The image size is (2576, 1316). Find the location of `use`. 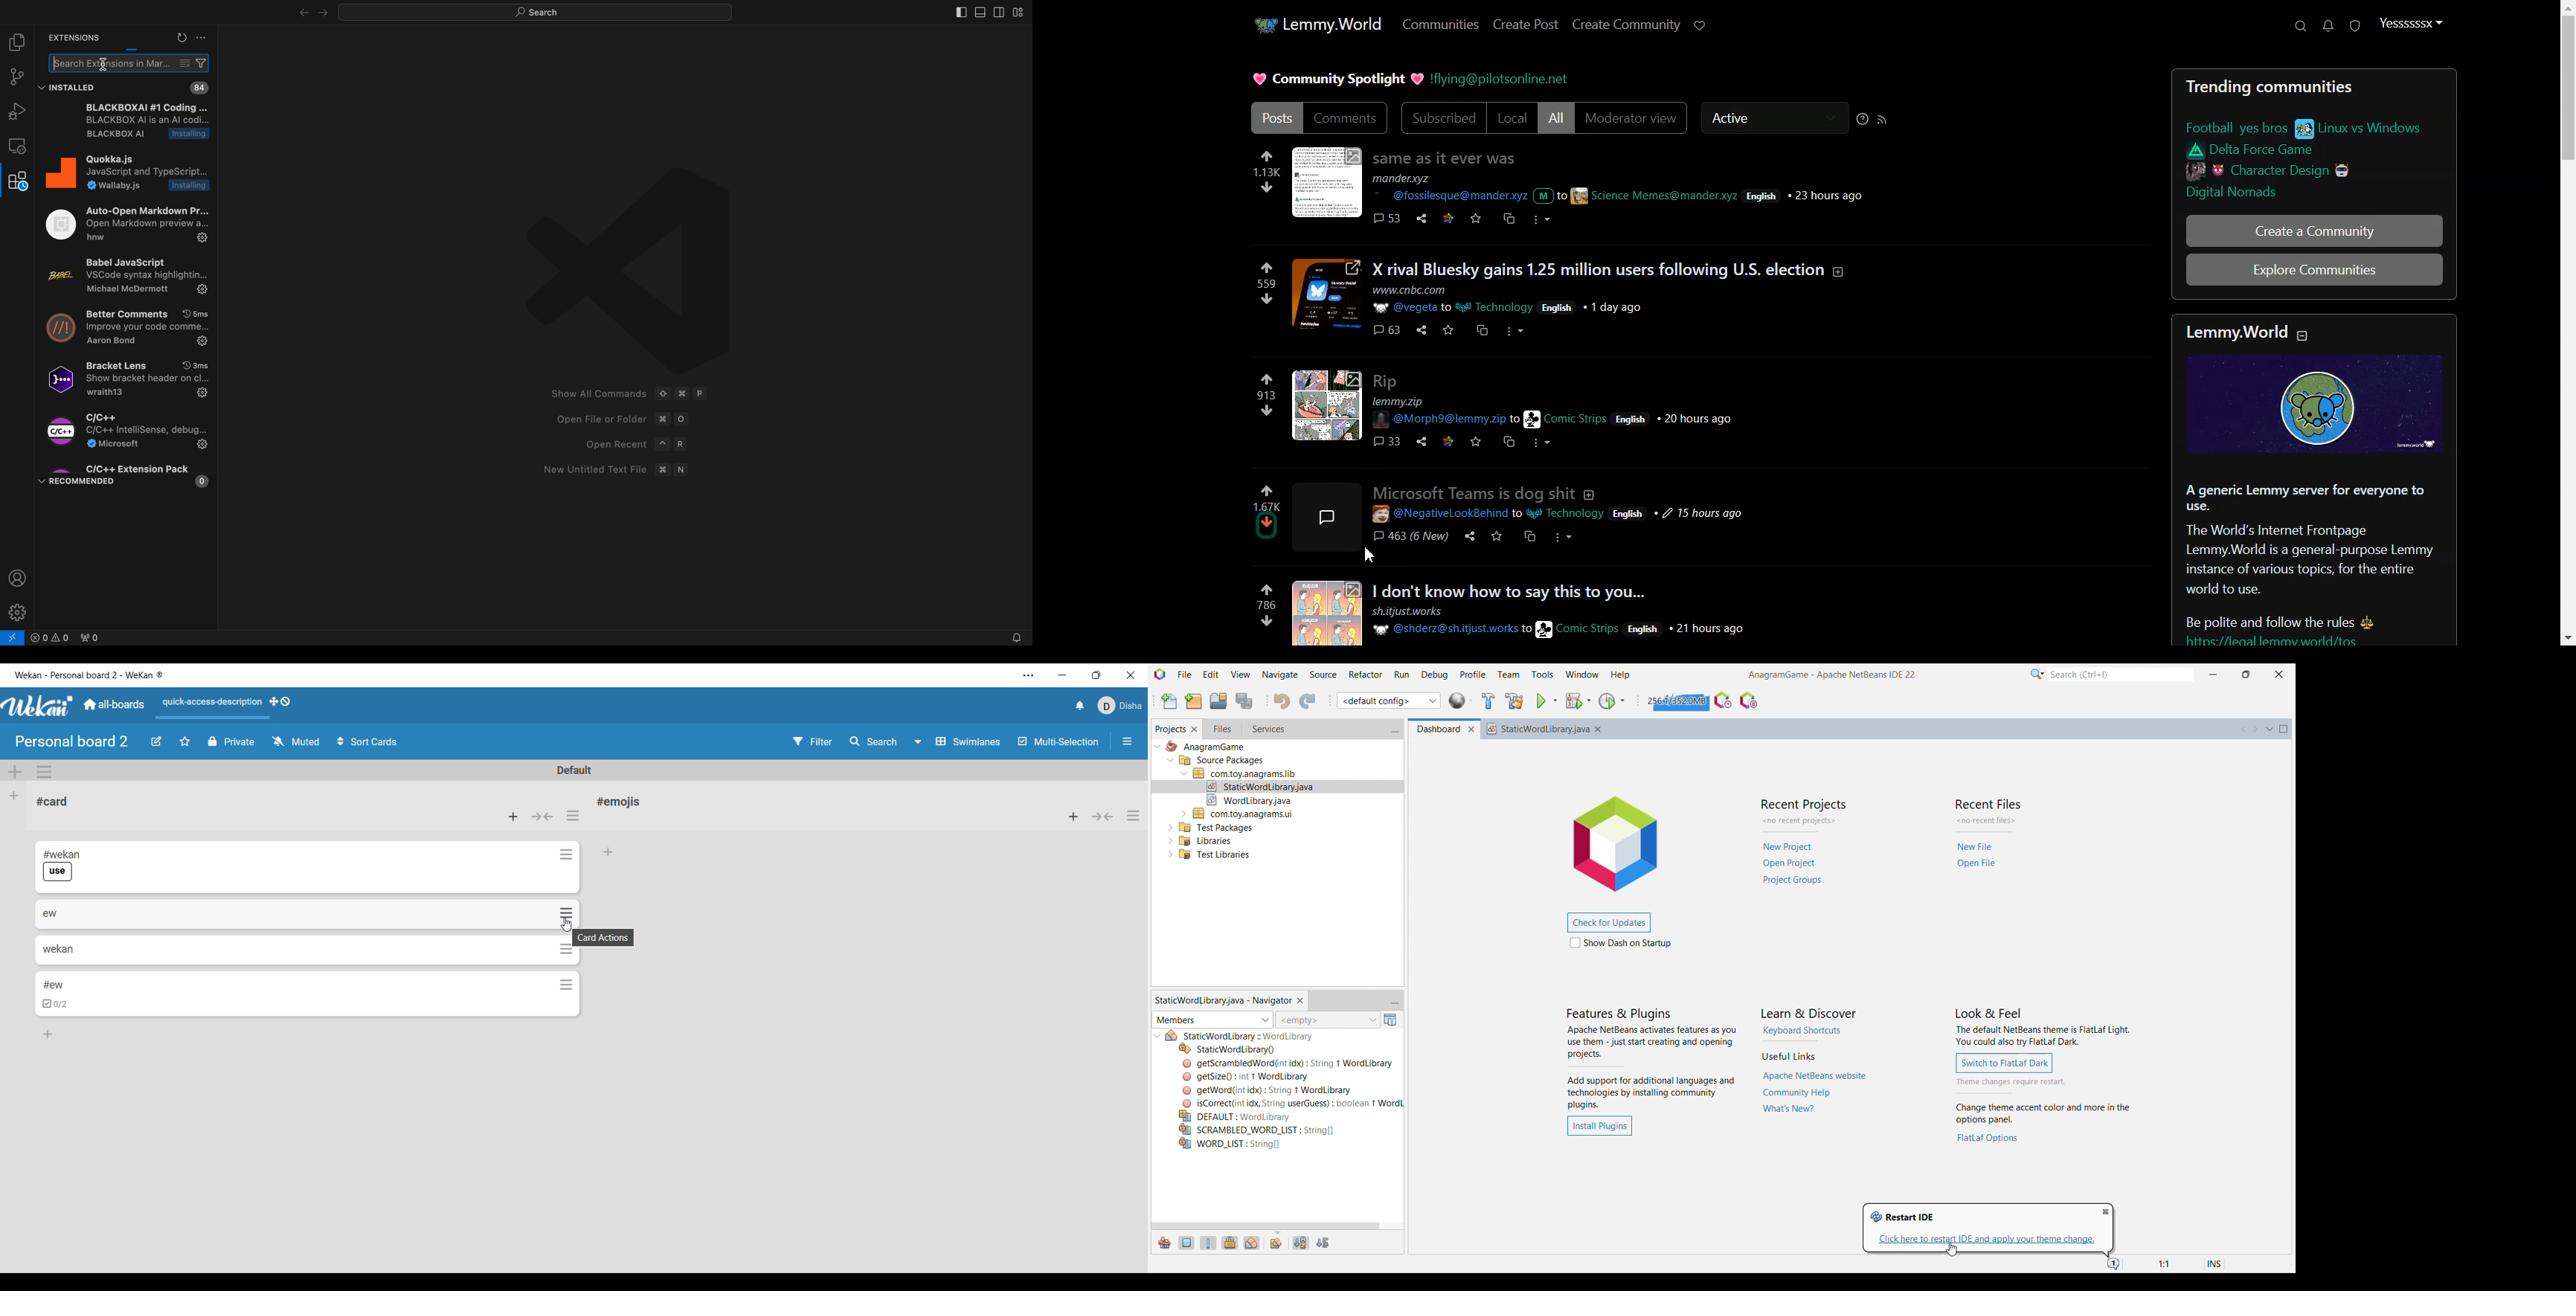

use is located at coordinates (57, 872).